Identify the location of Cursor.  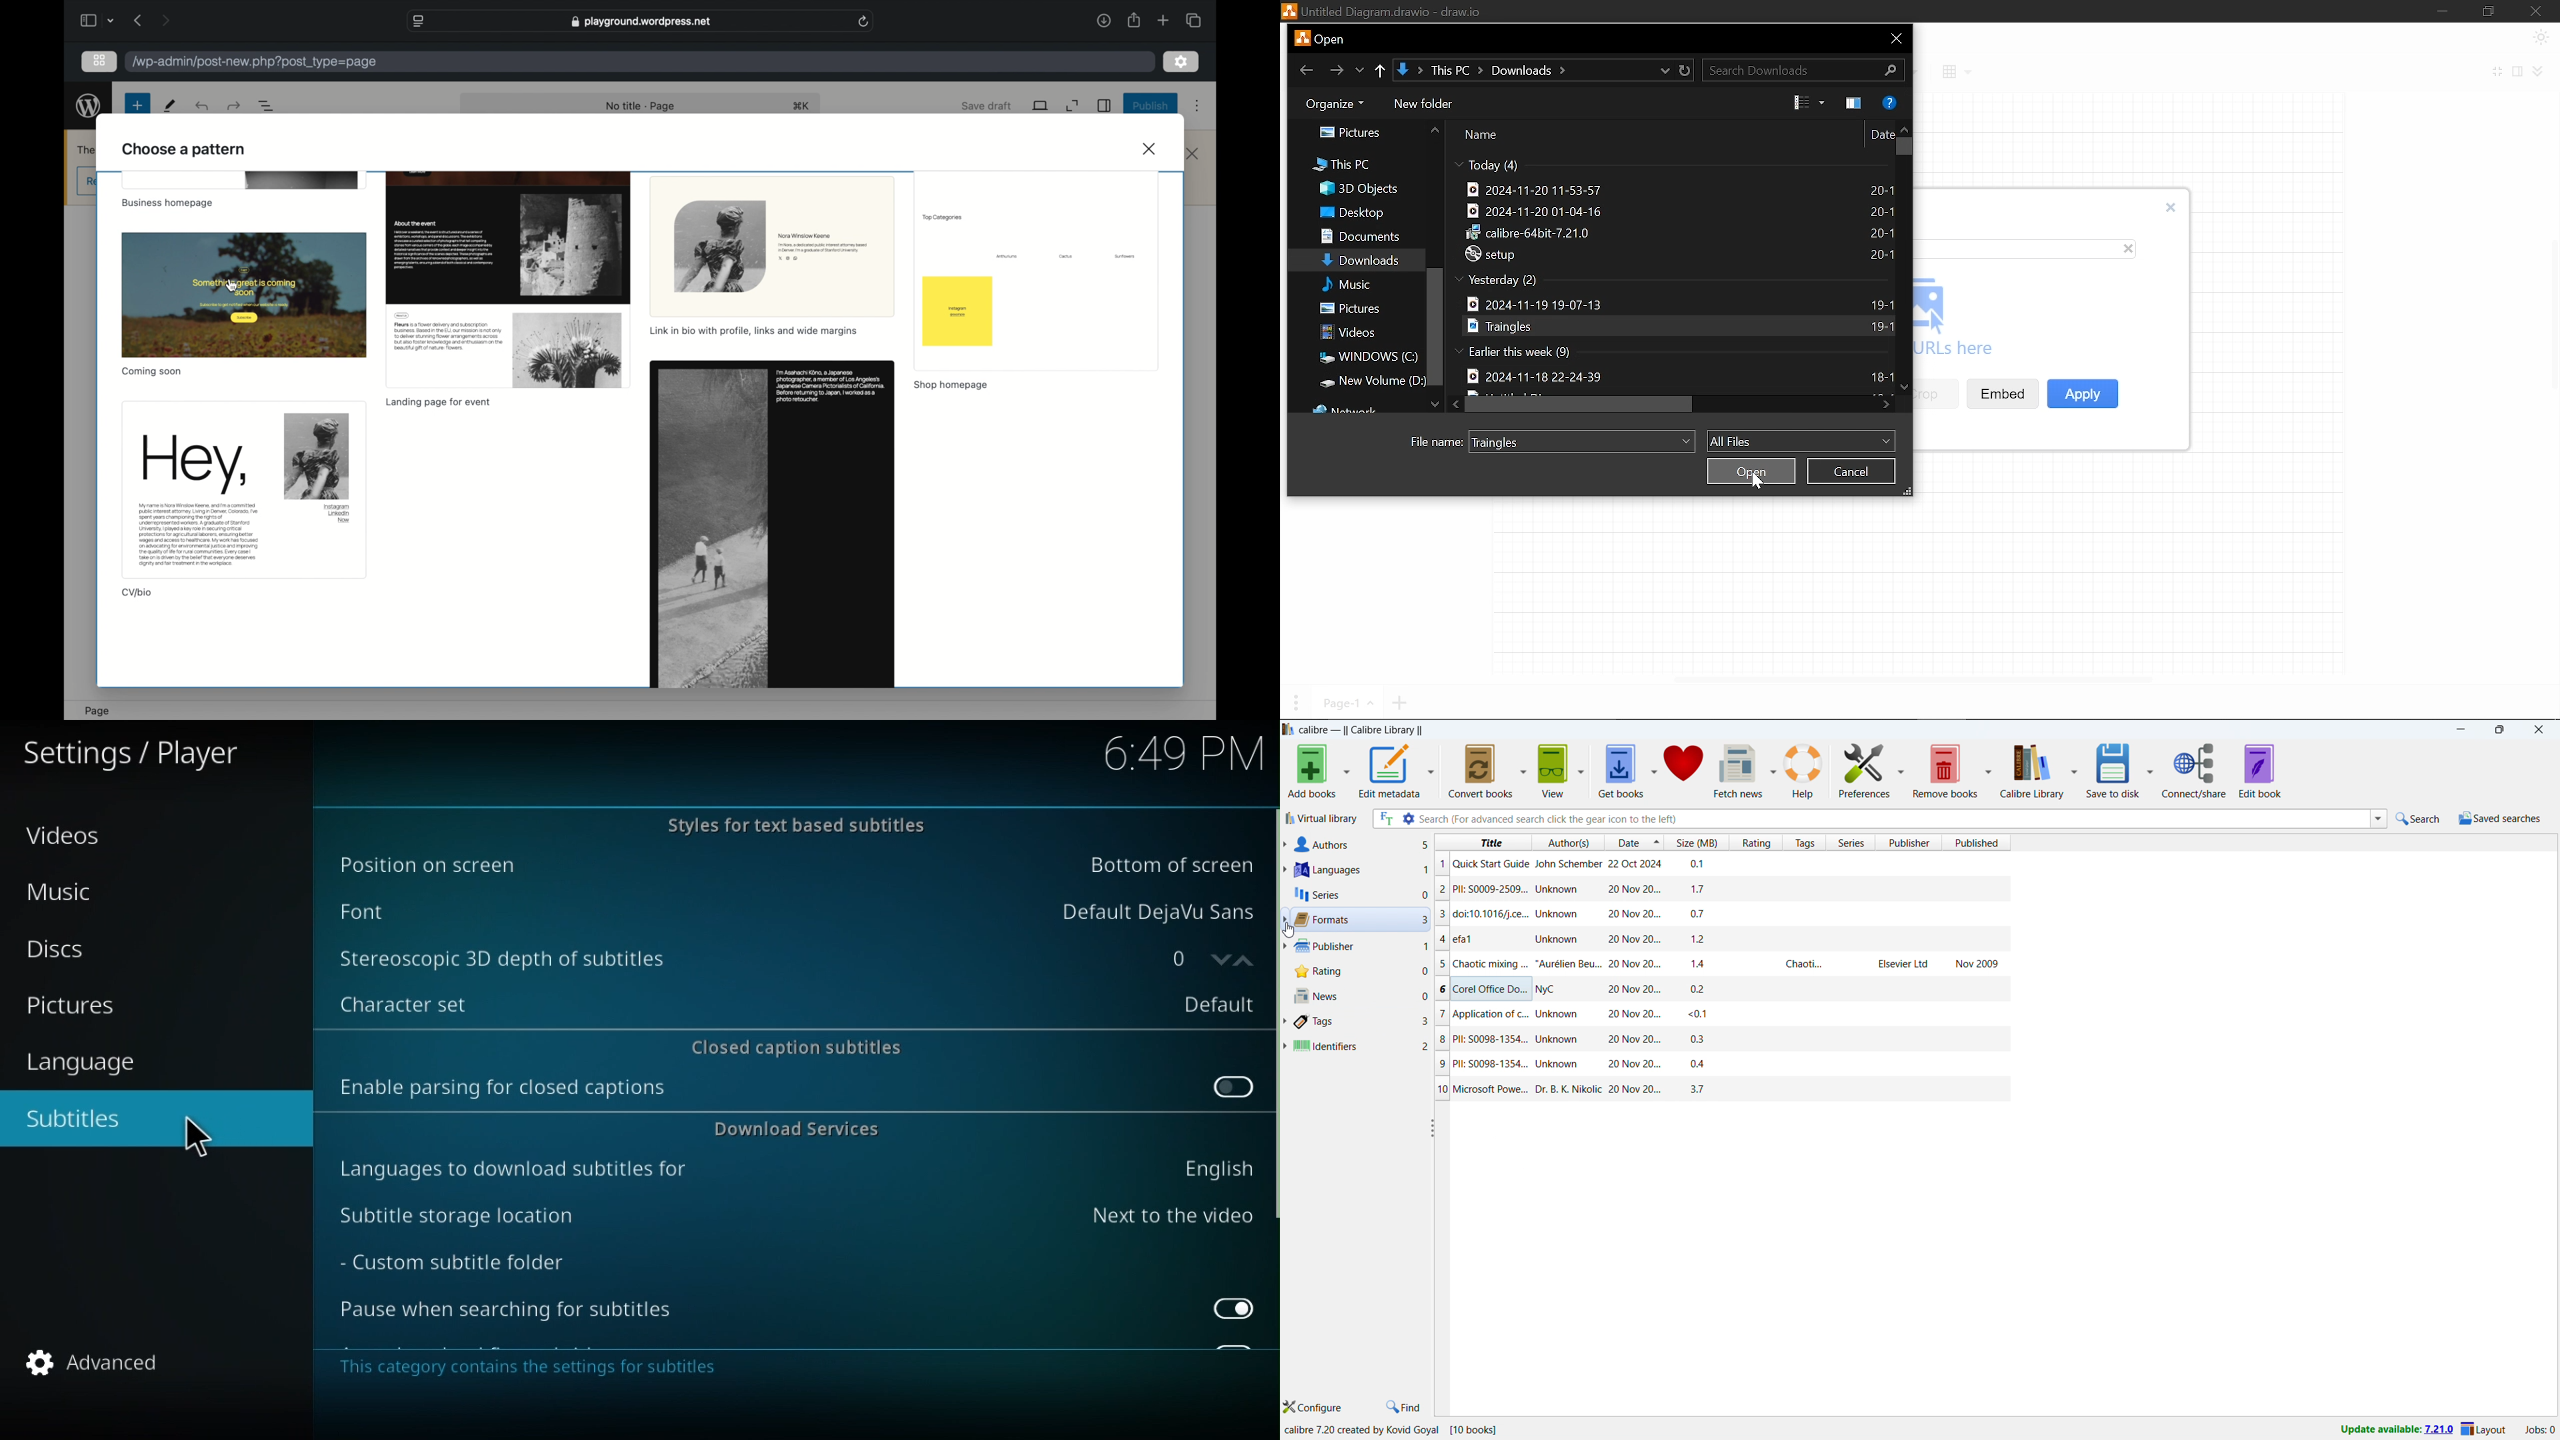
(198, 1138).